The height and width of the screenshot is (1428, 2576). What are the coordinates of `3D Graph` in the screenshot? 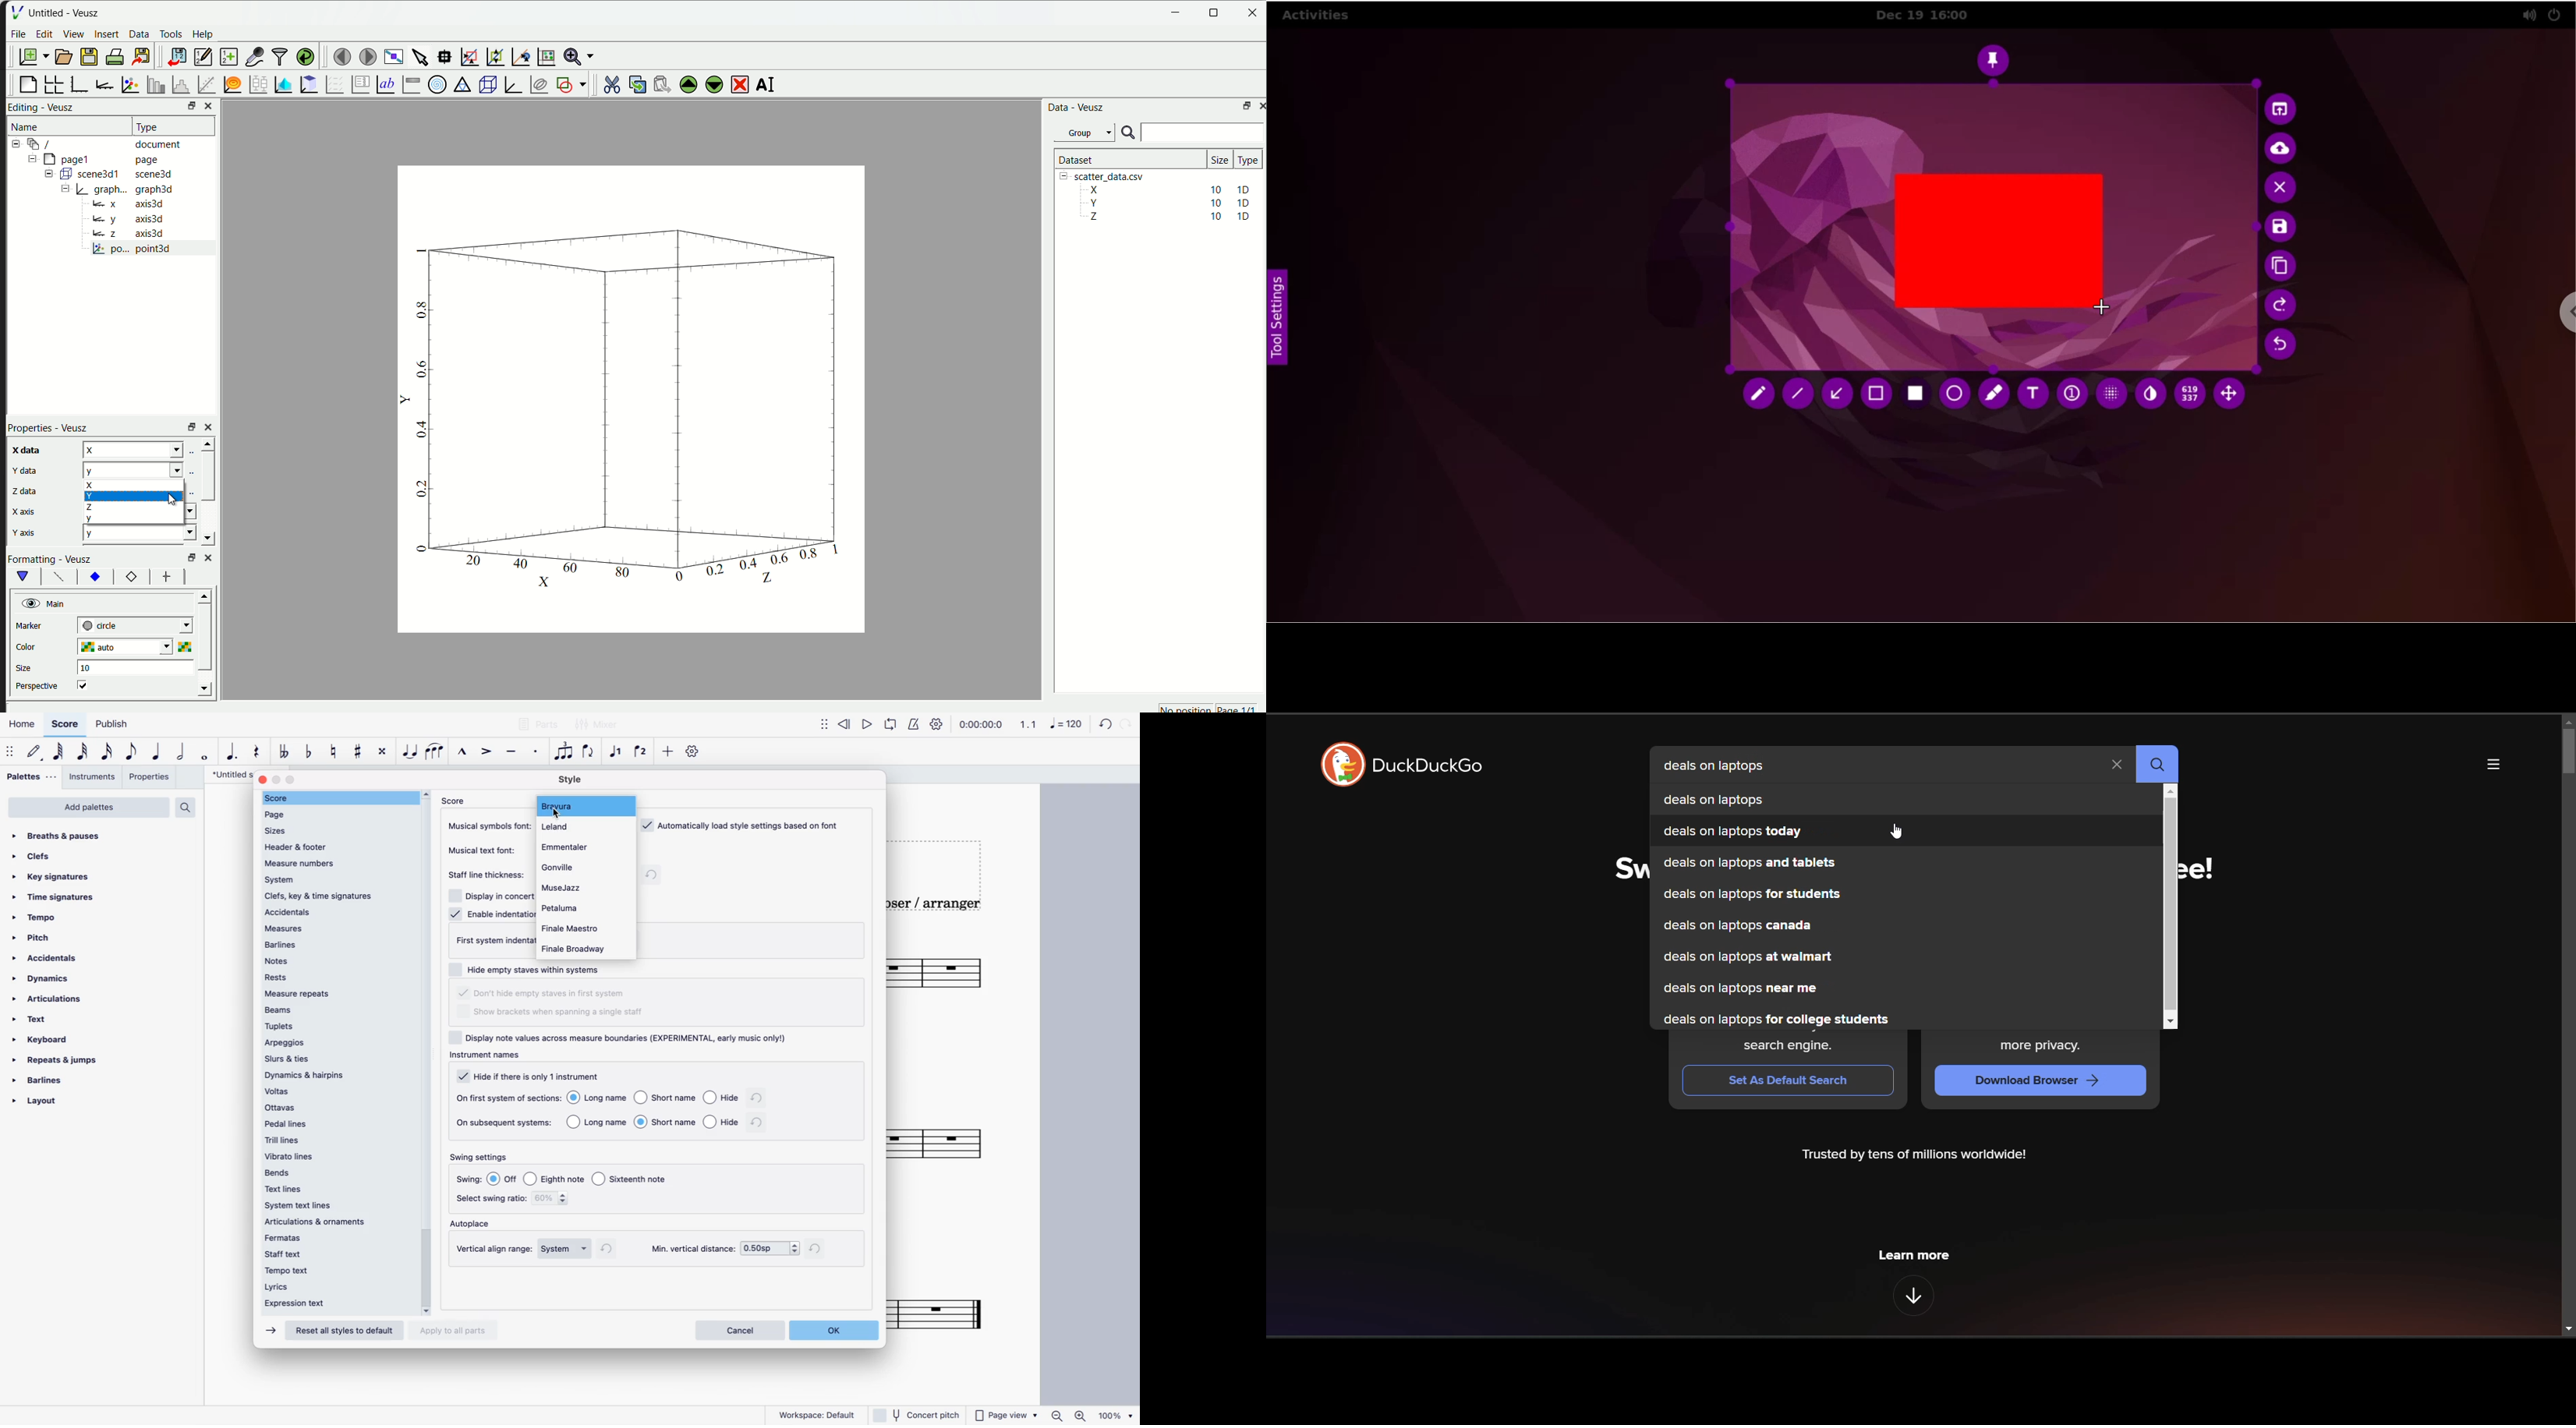 It's located at (511, 84).